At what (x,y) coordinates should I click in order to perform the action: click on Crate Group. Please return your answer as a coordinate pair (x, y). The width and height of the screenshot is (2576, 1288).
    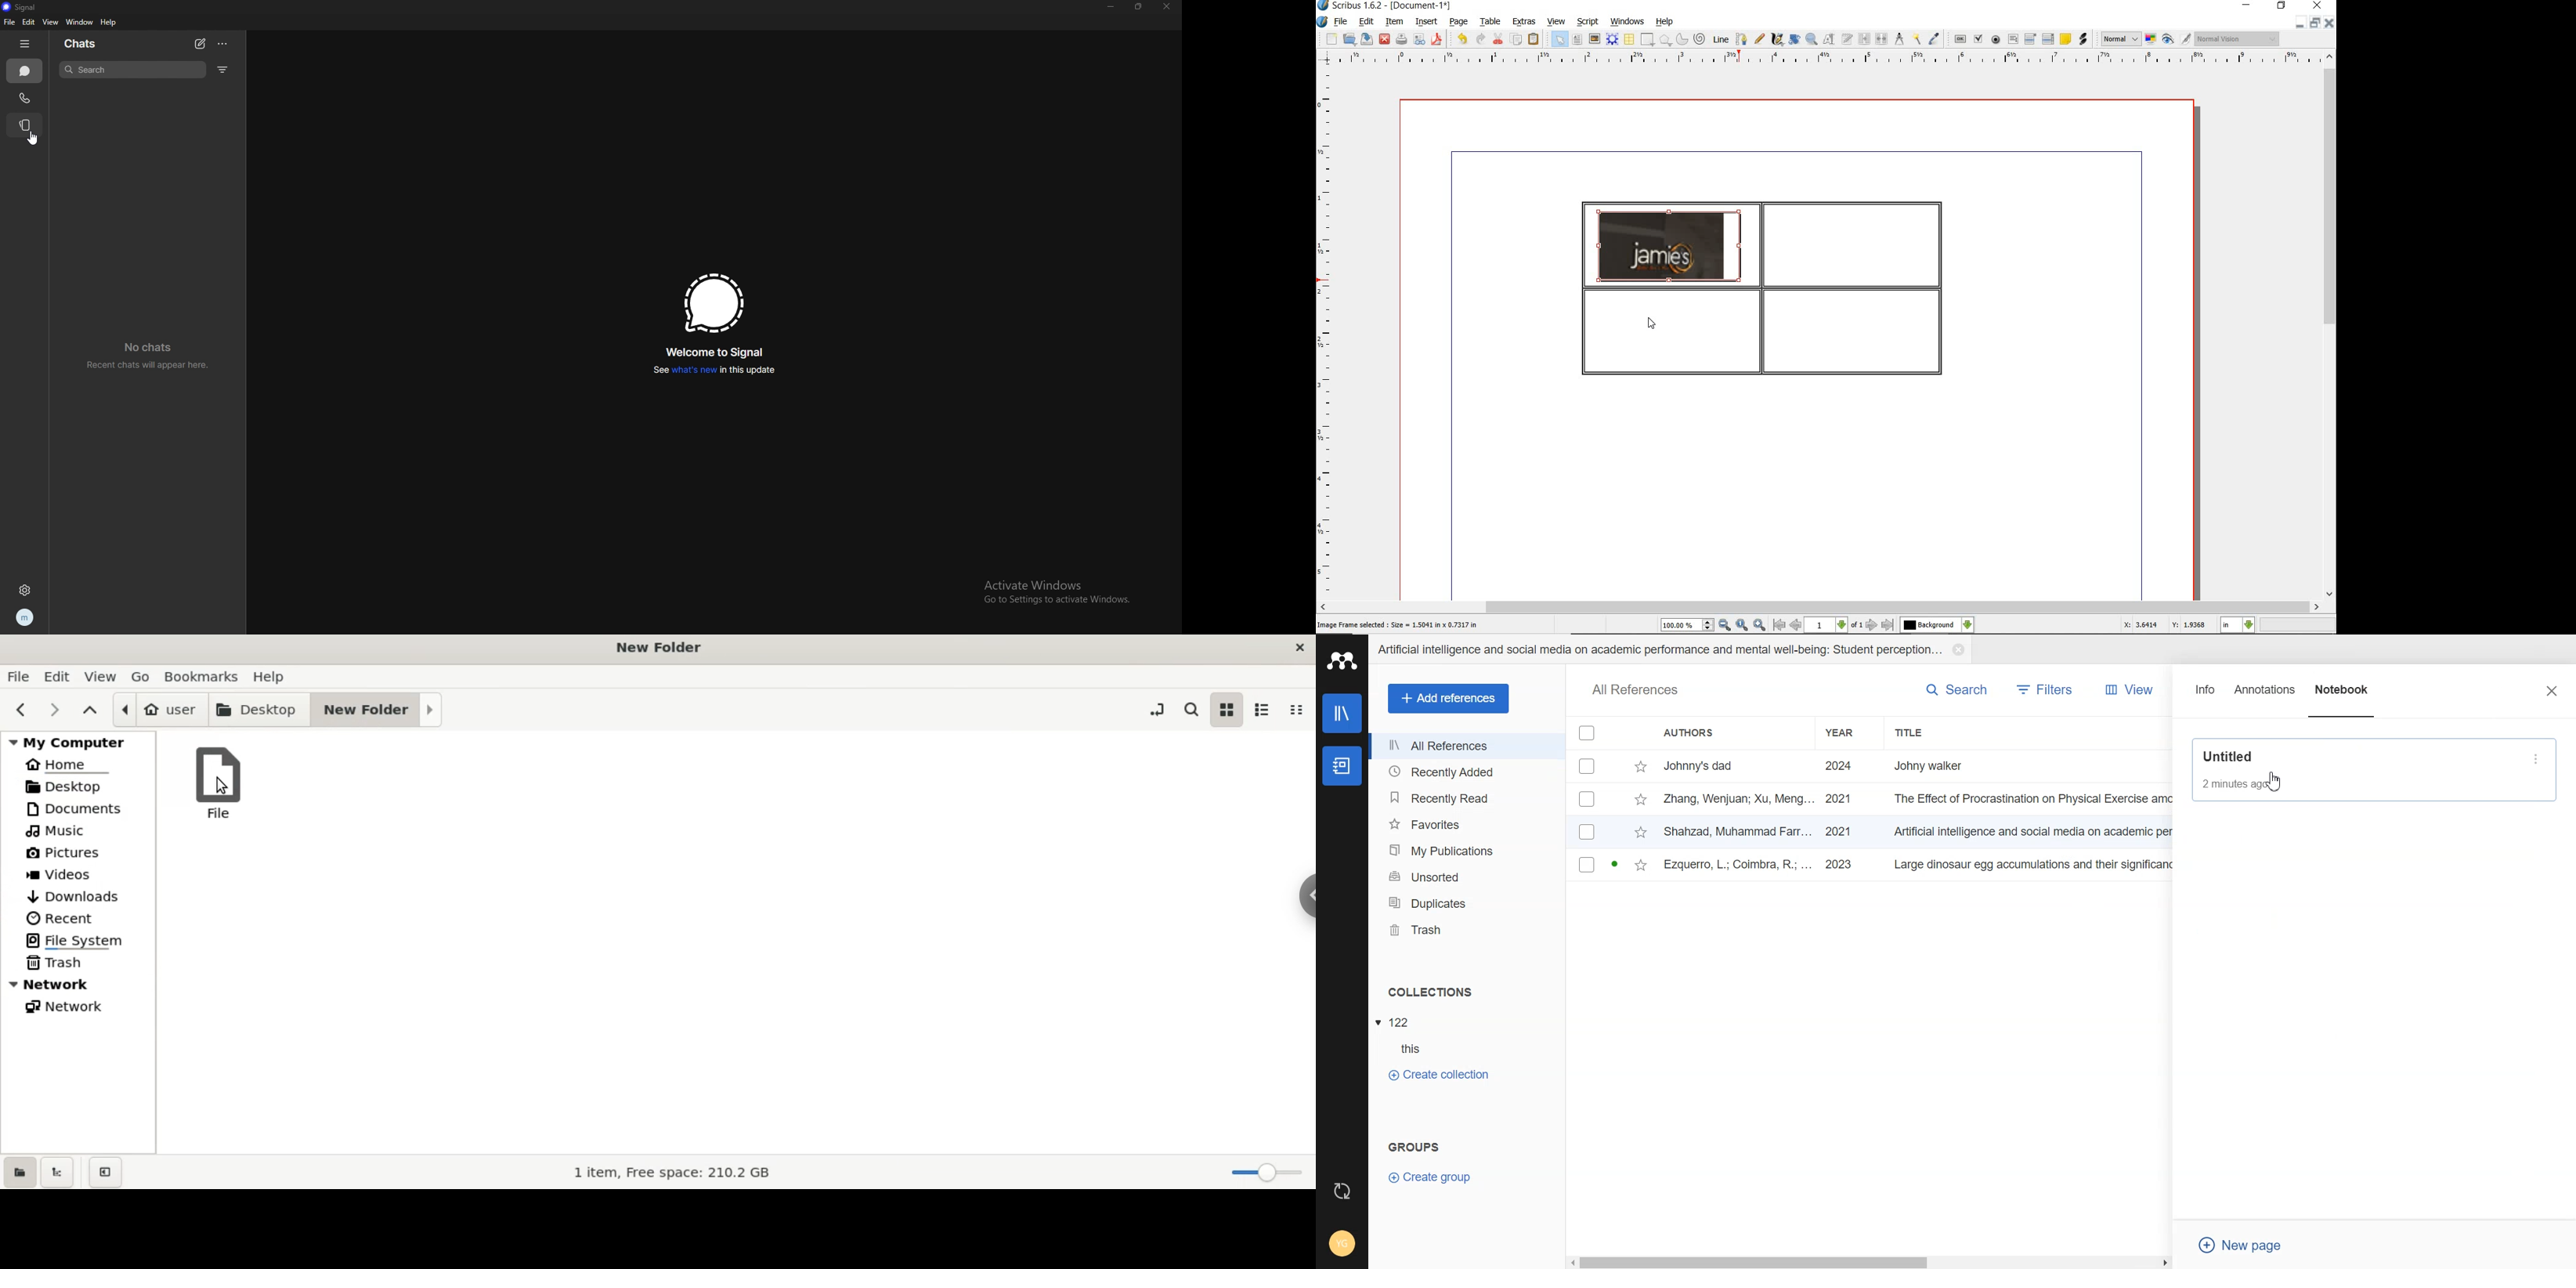
    Looking at the image, I should click on (1430, 1176).